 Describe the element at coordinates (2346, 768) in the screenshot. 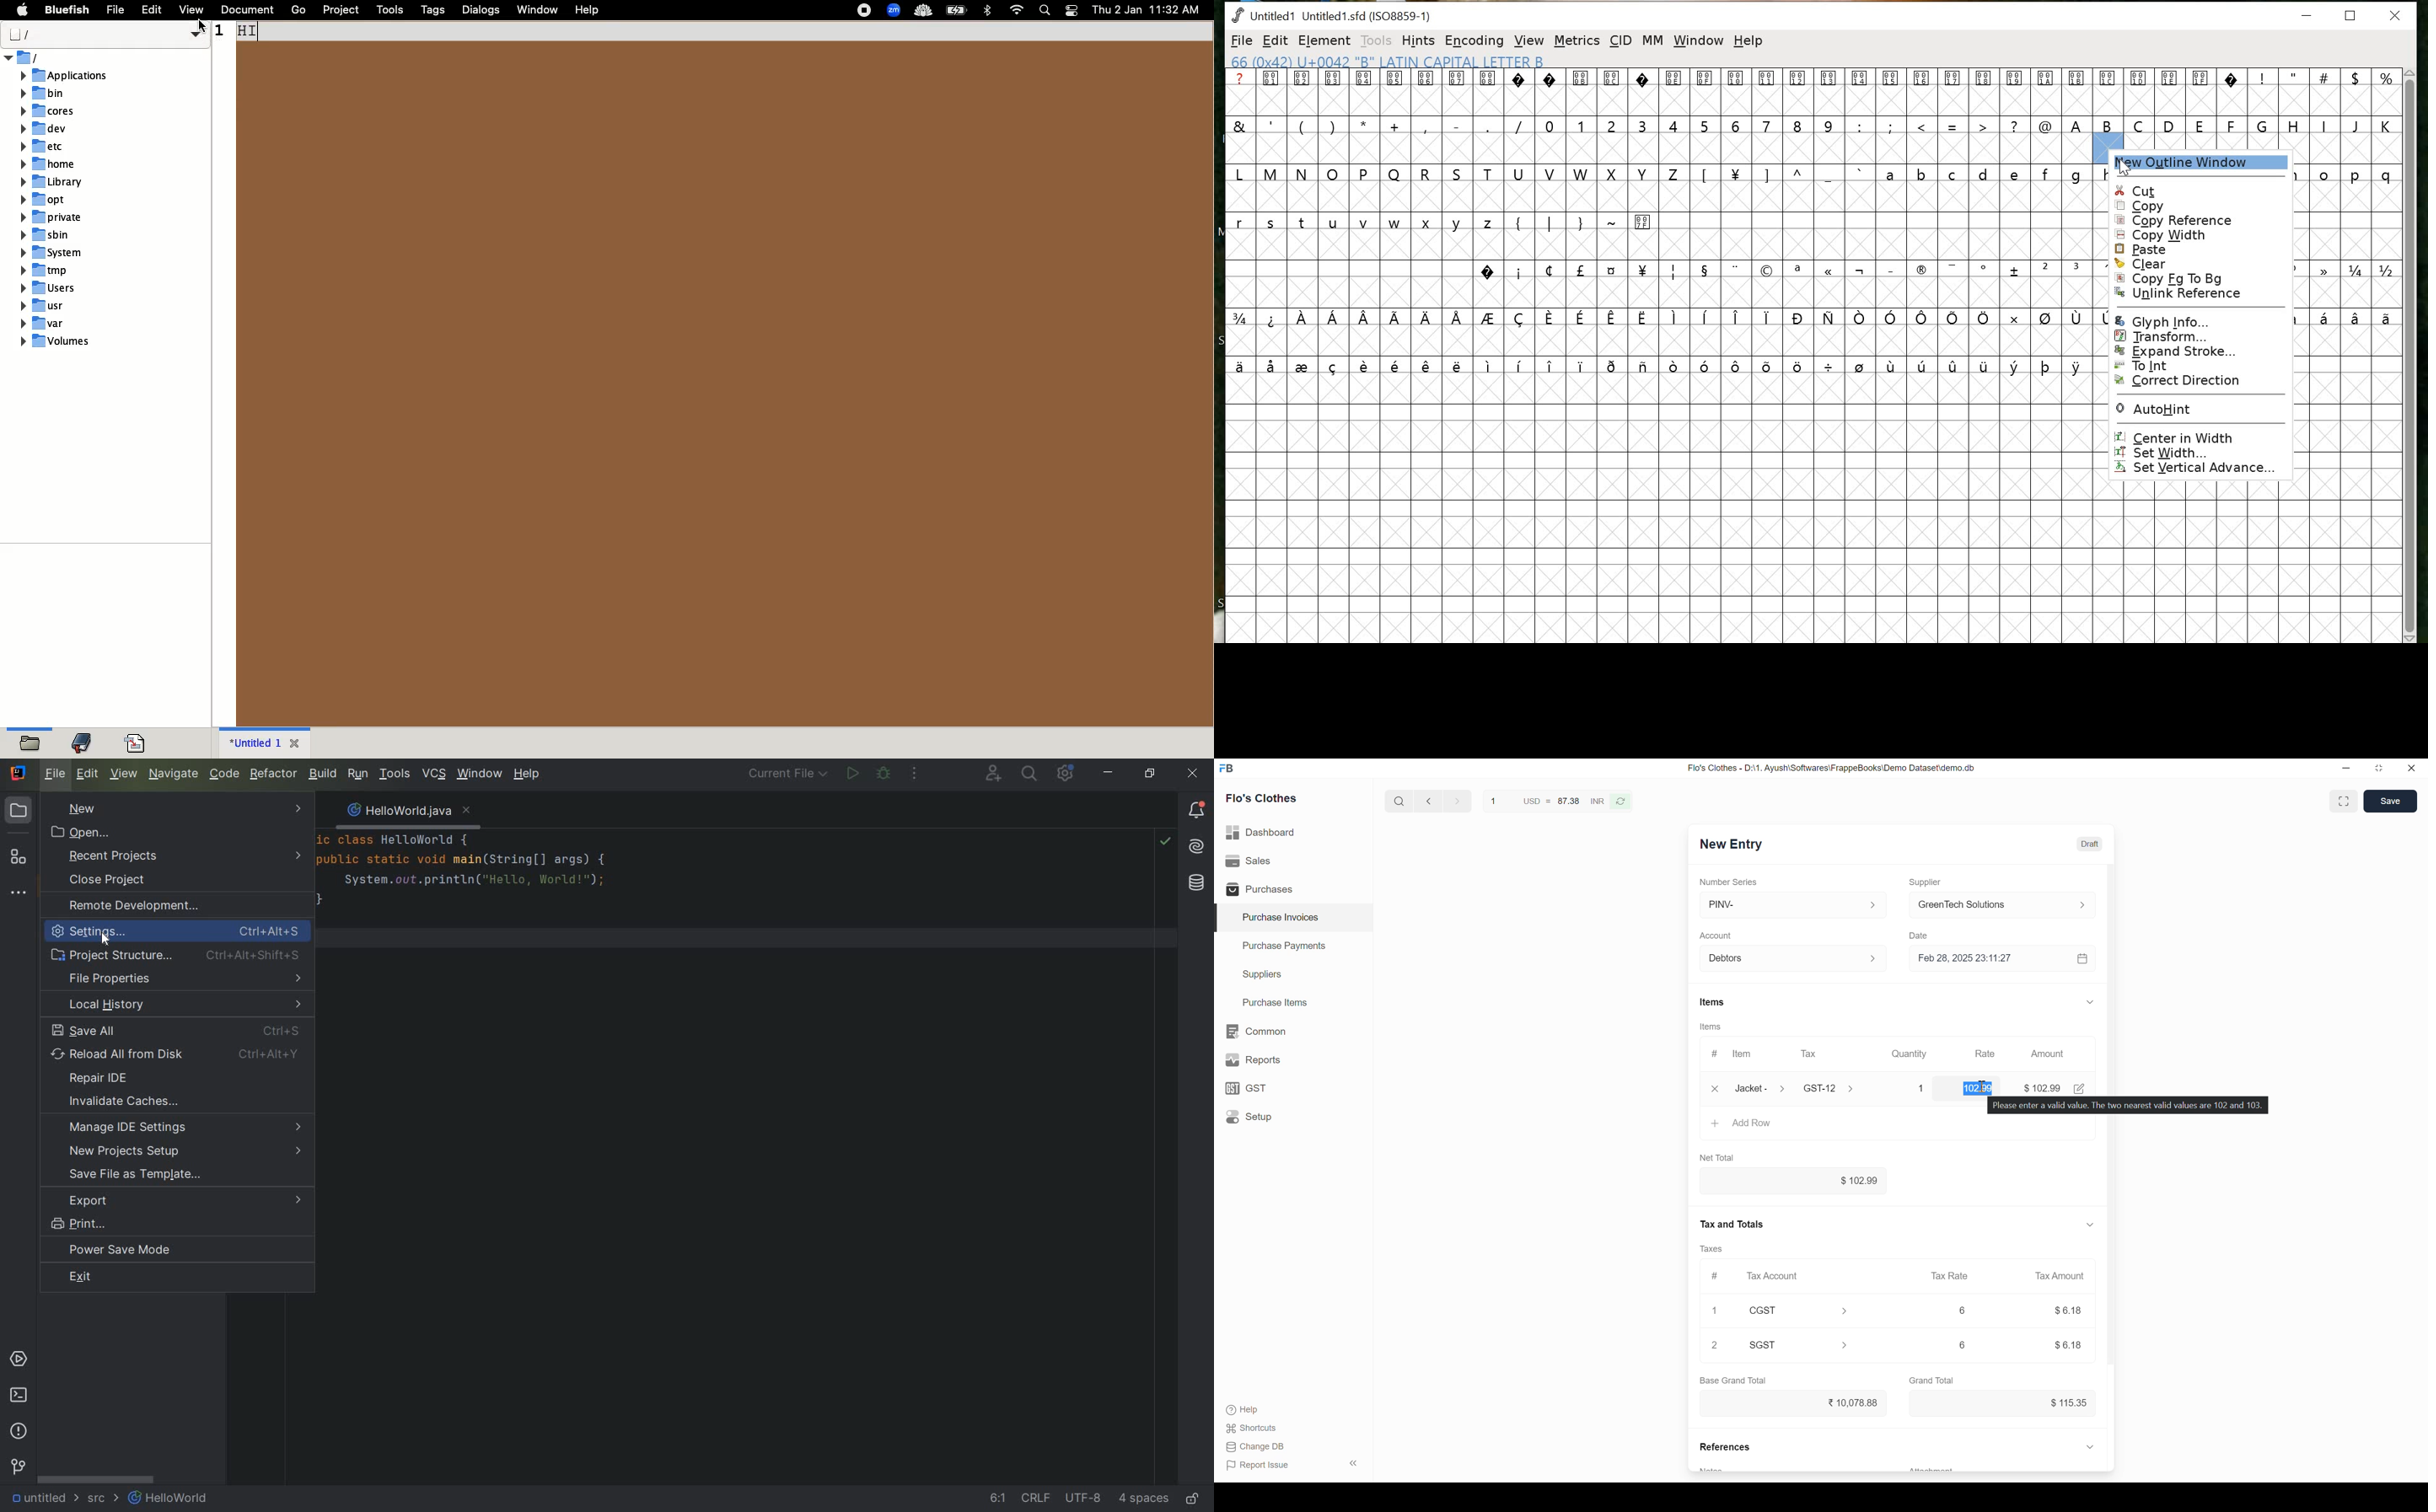

I see `Minimize` at that location.